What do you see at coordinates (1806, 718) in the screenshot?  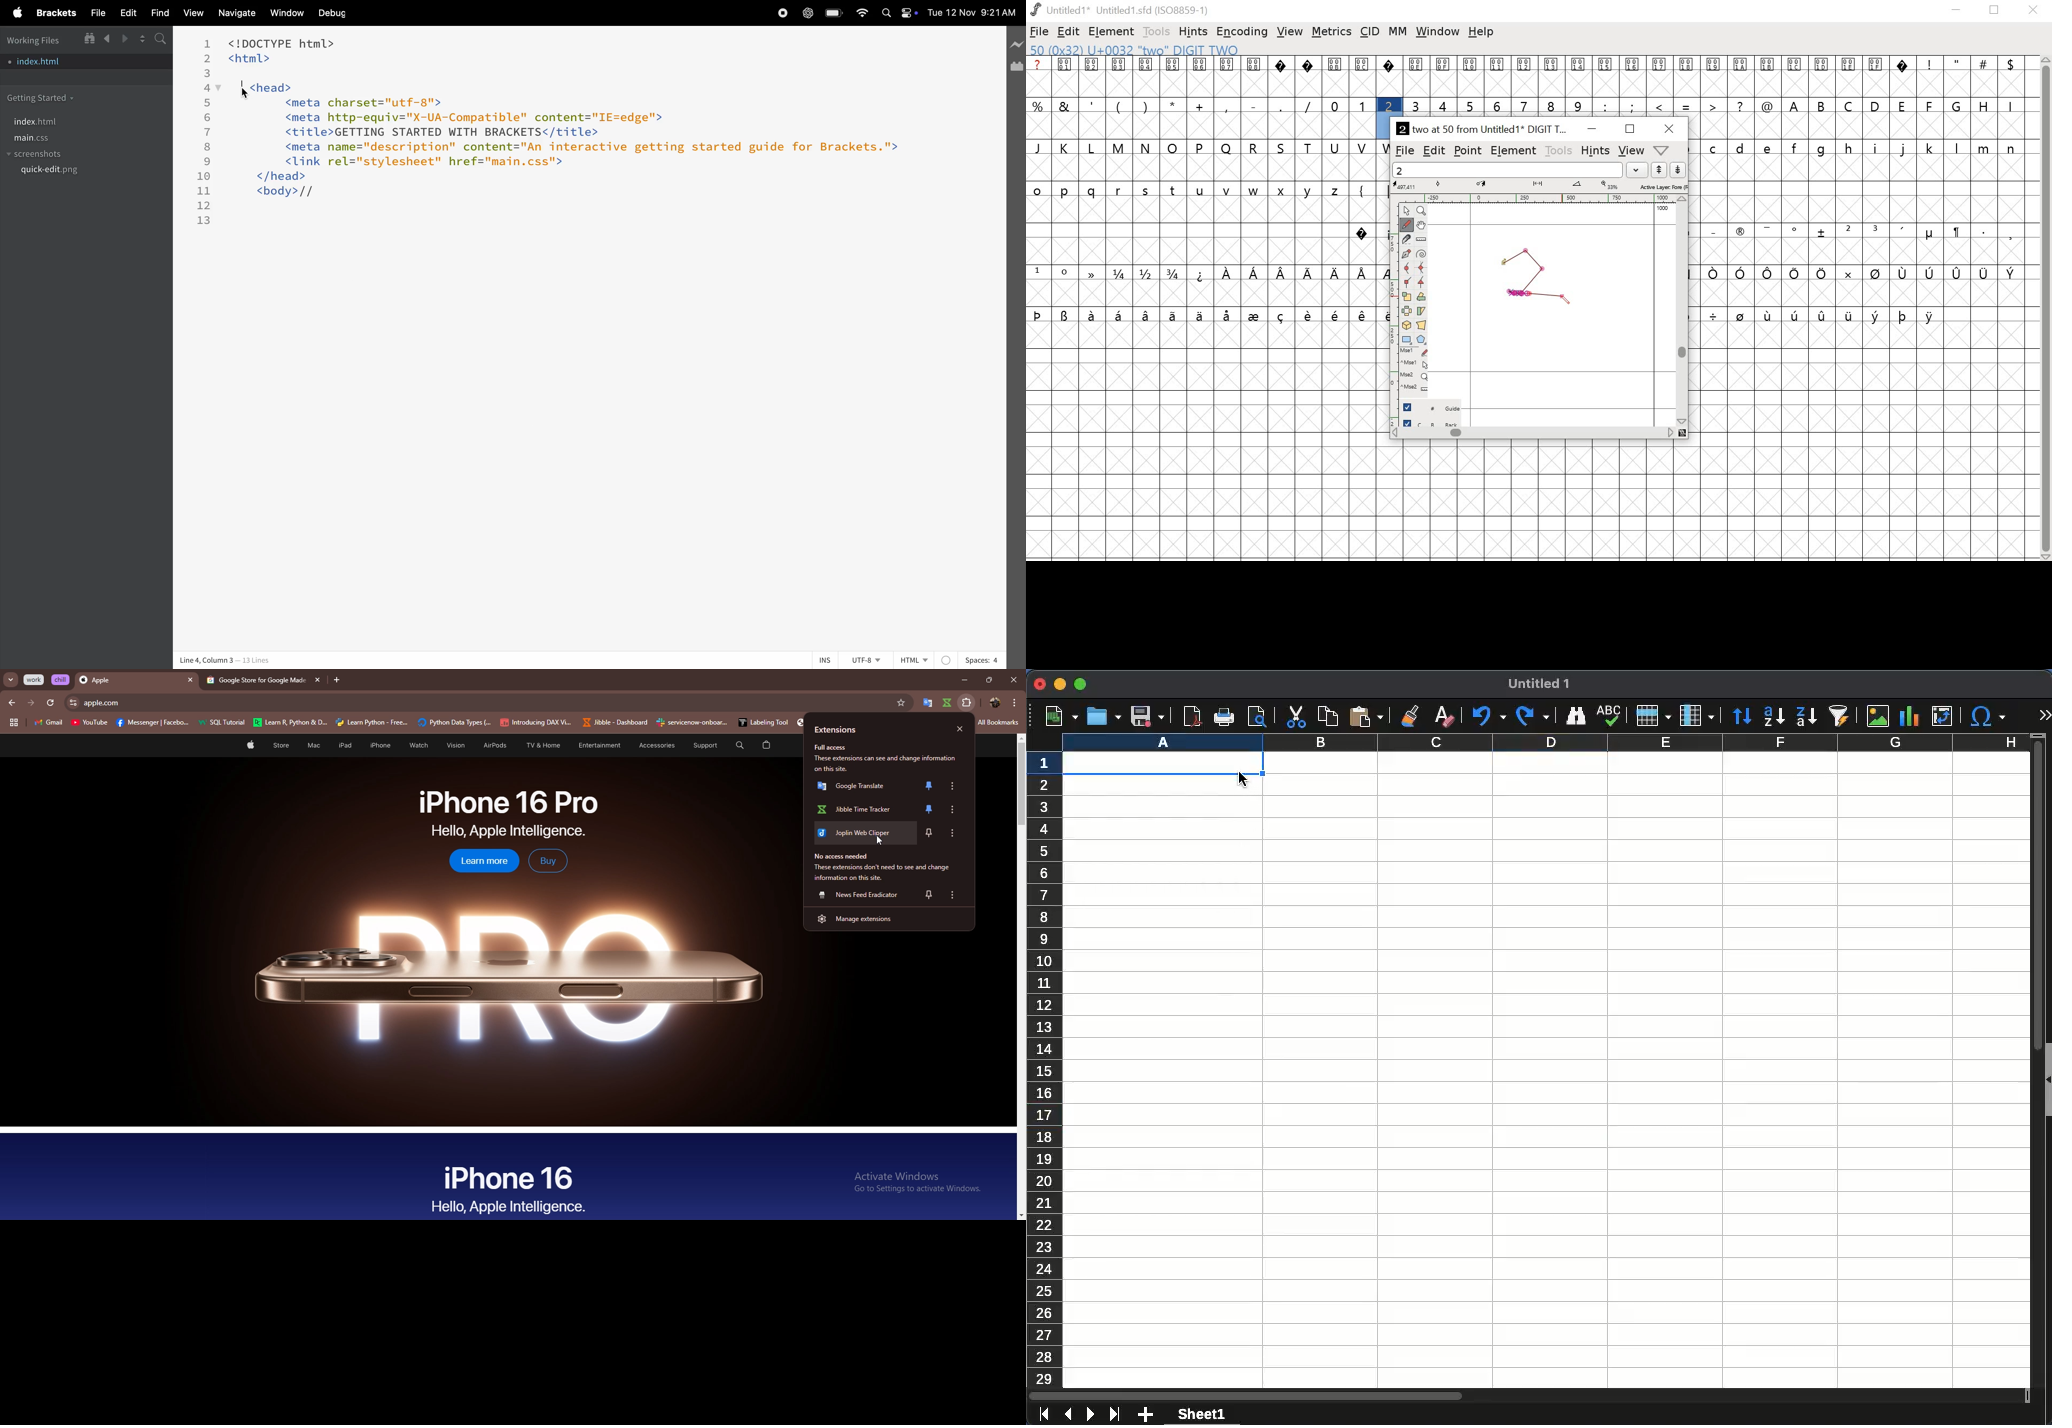 I see `descending ` at bounding box center [1806, 718].